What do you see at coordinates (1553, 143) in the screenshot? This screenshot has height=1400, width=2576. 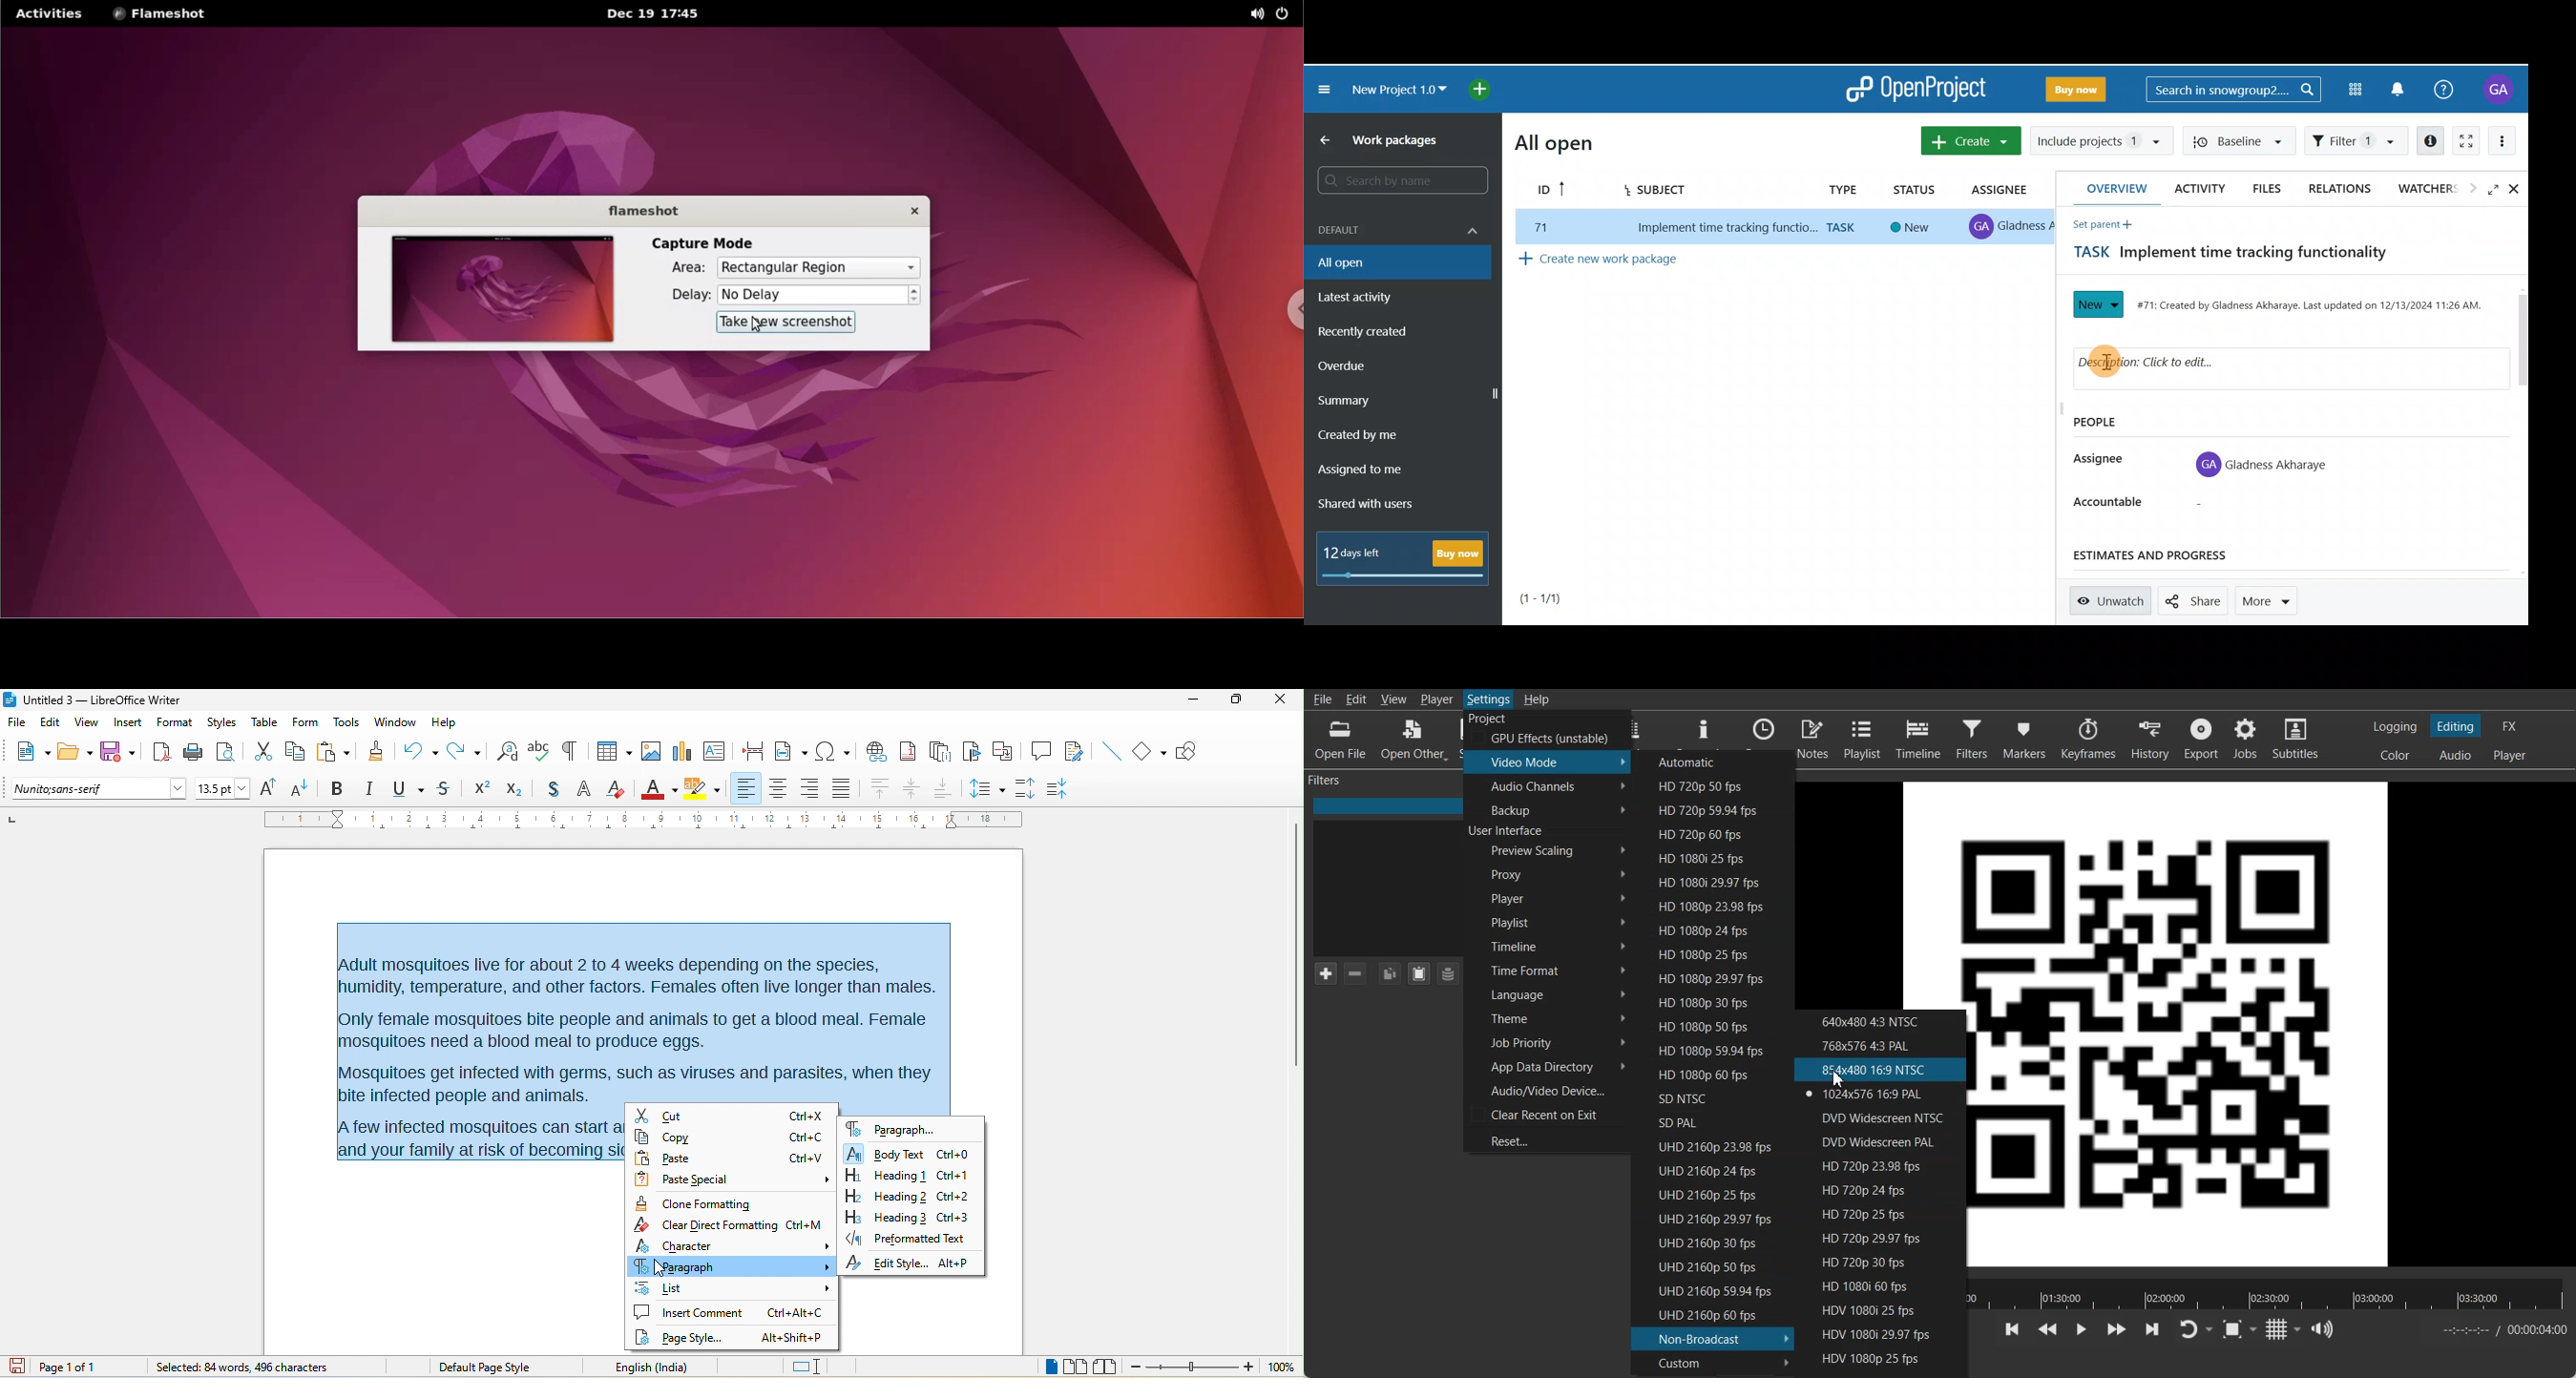 I see `All open` at bounding box center [1553, 143].